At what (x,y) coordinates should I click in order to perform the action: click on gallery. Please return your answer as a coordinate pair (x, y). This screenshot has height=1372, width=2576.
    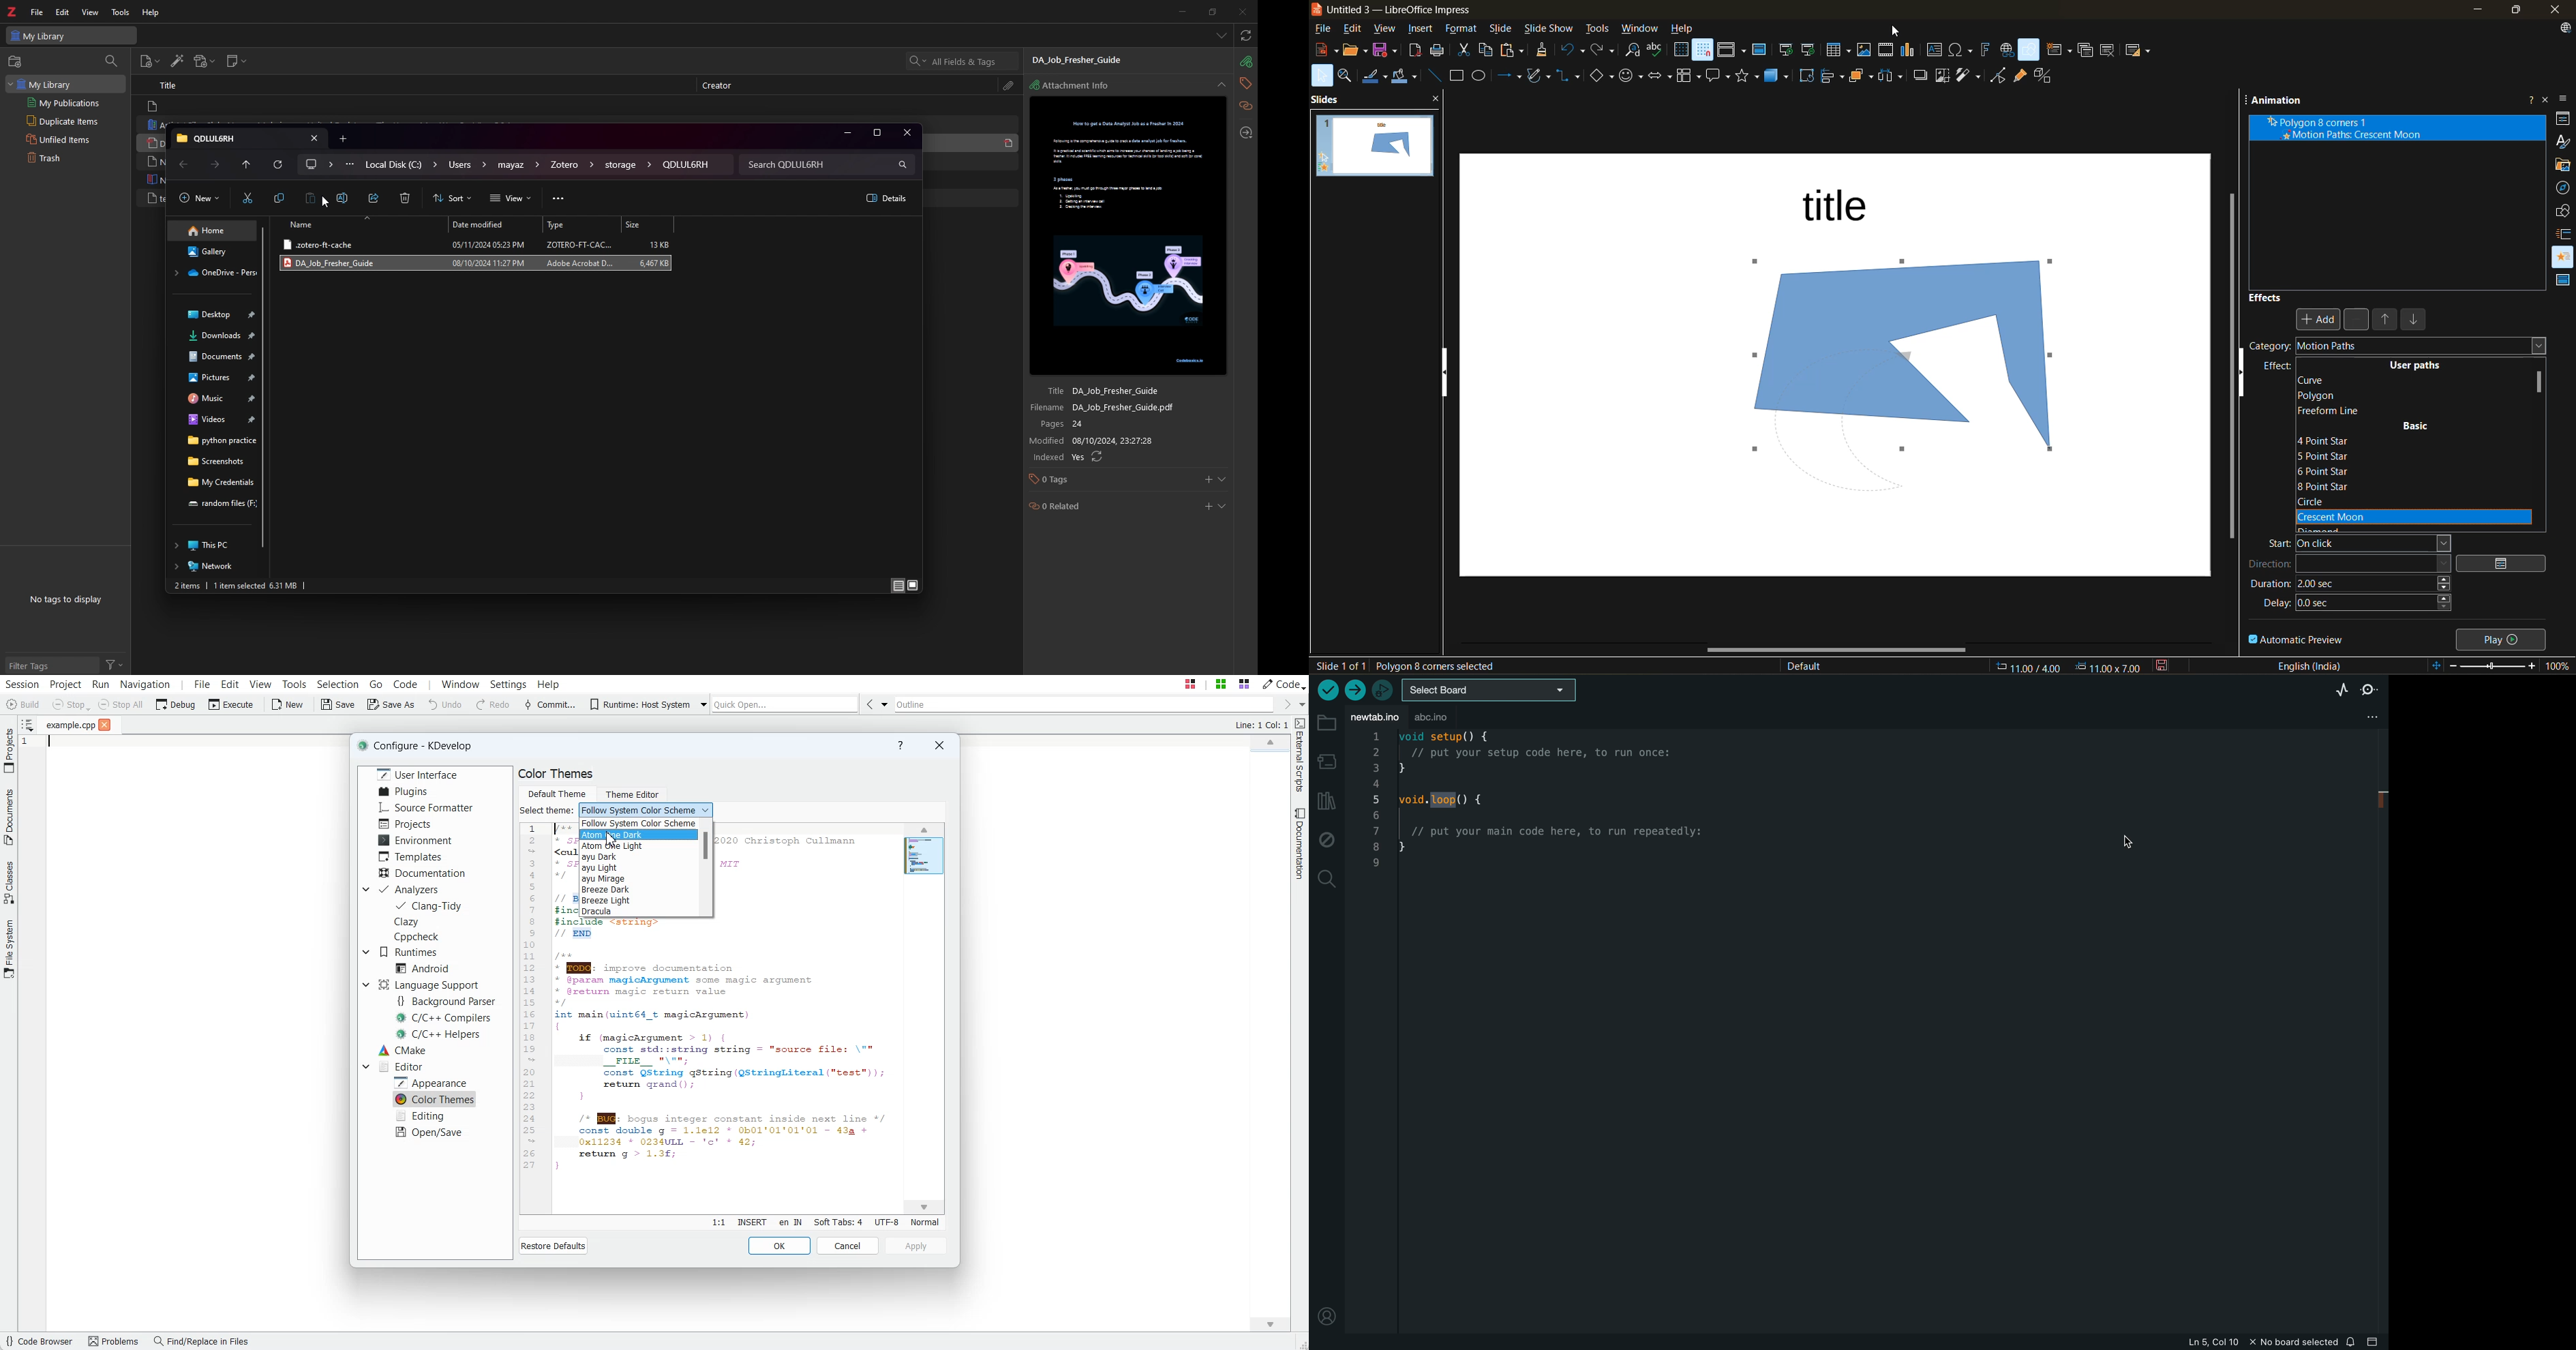
    Looking at the image, I should click on (2563, 166).